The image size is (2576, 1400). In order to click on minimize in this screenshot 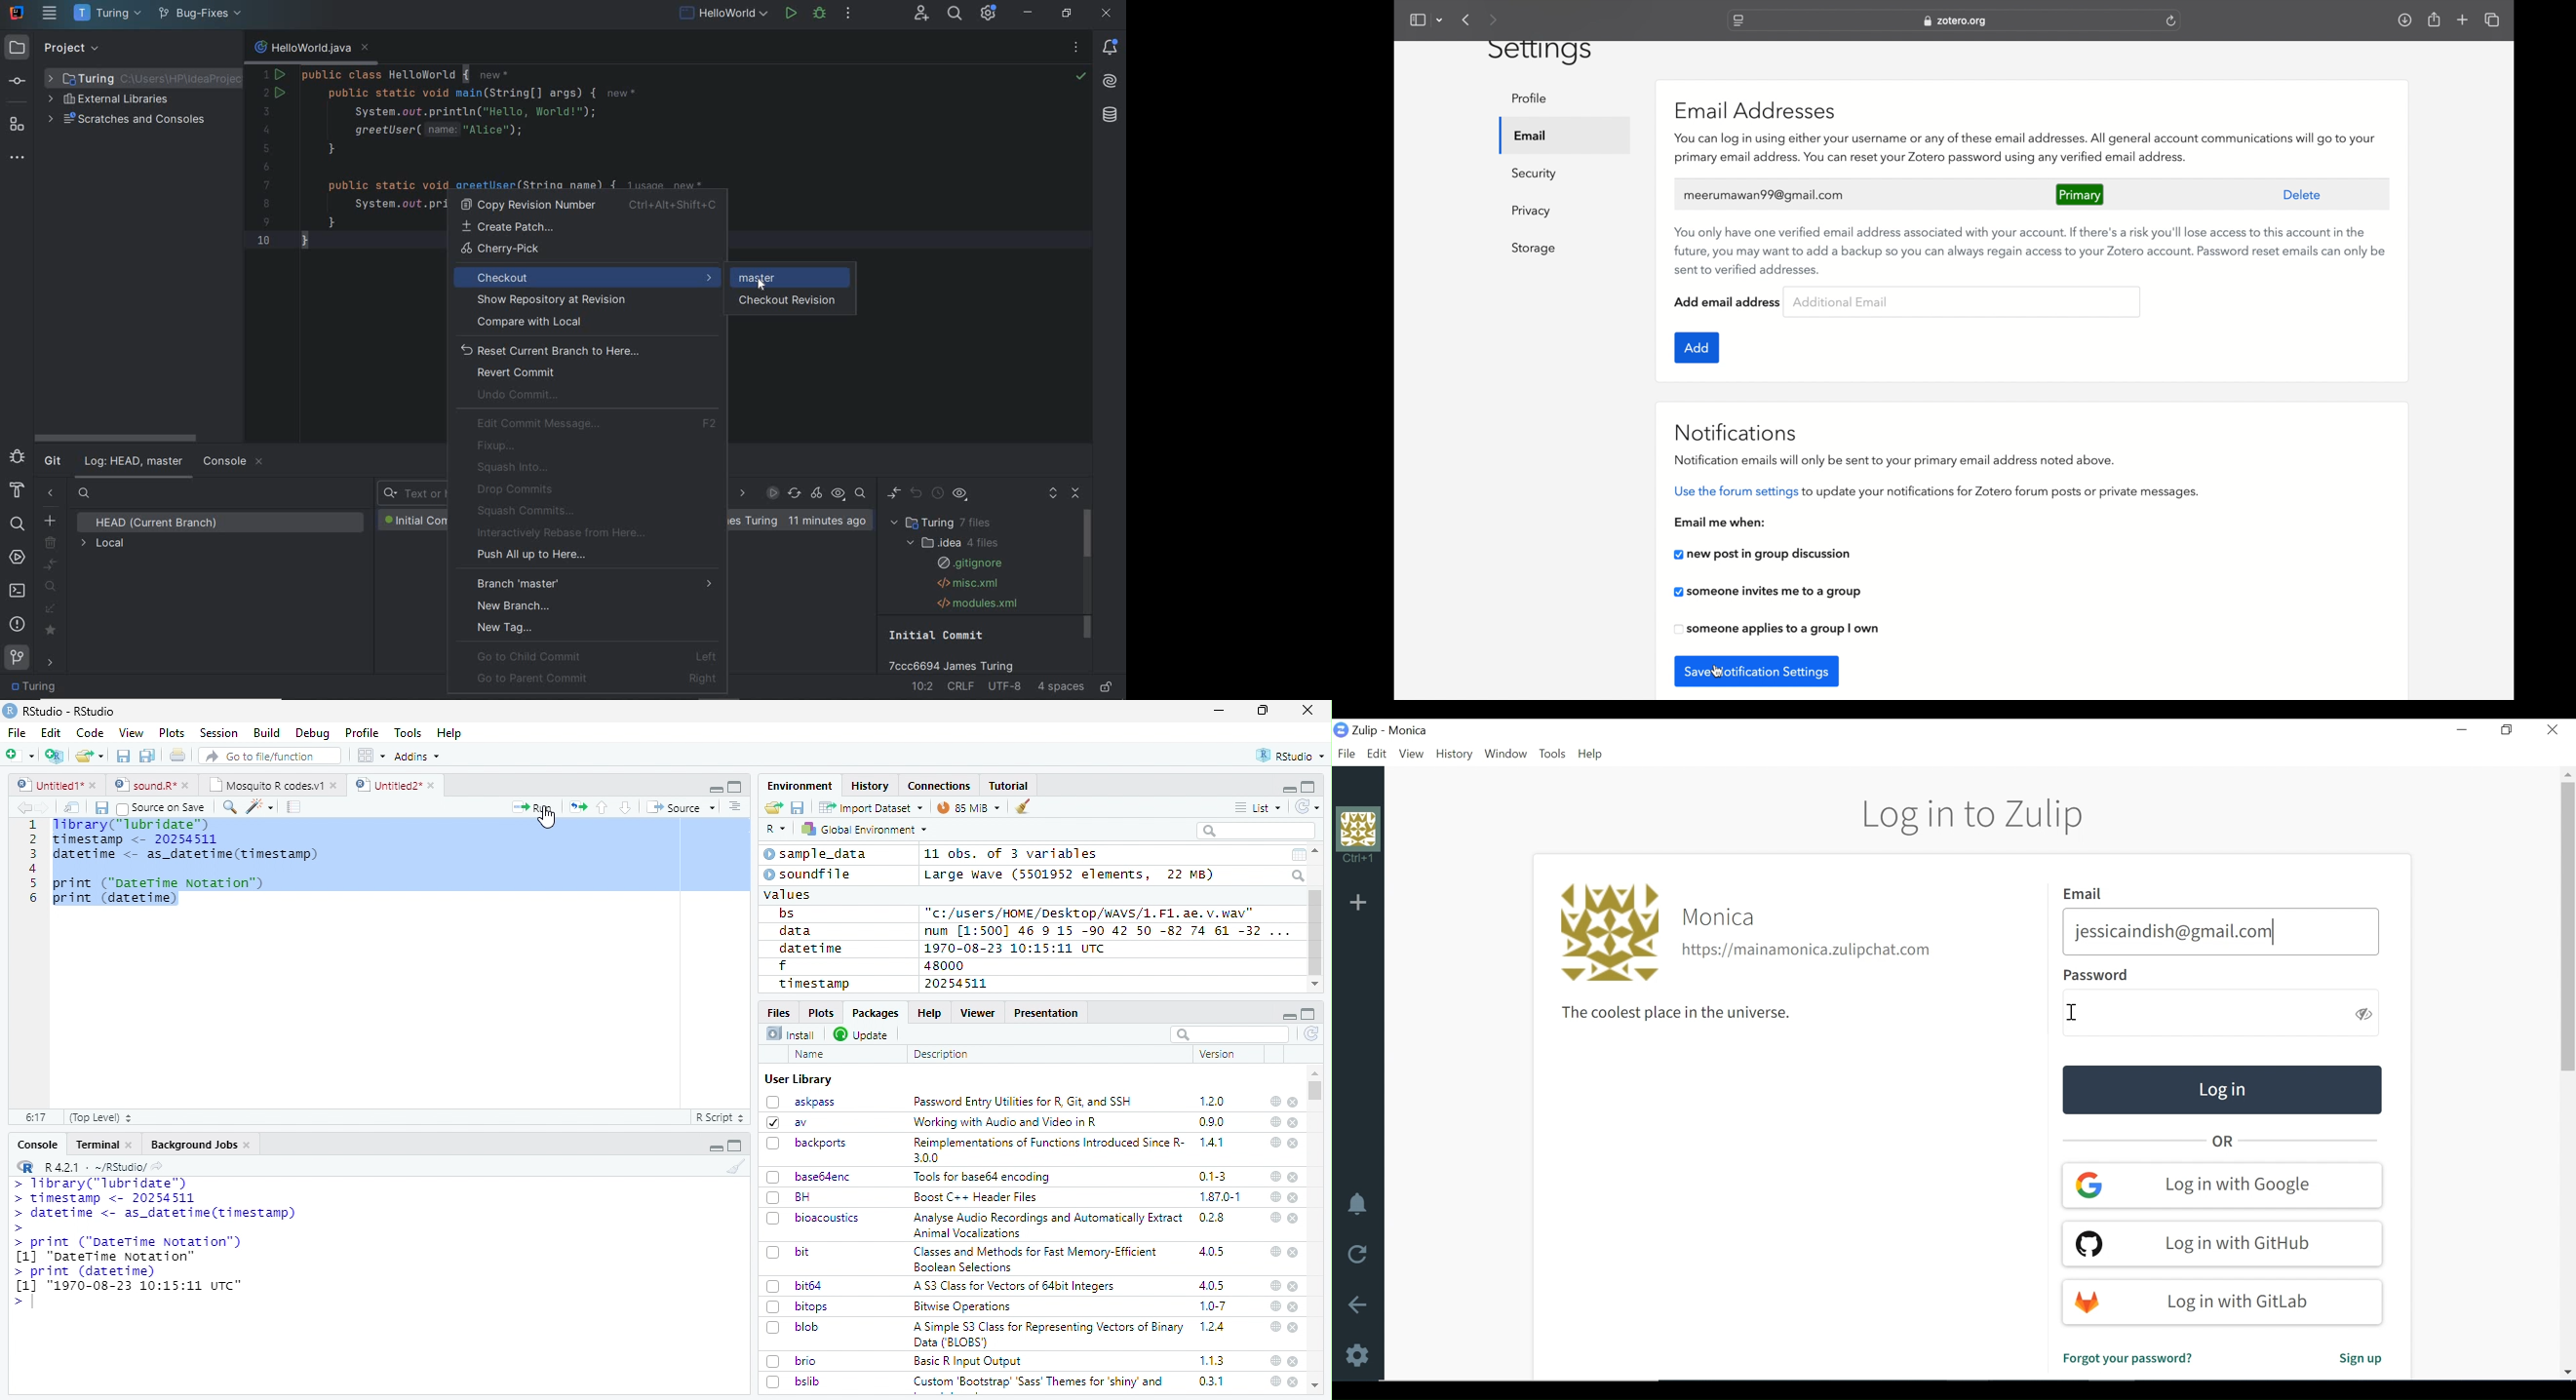, I will do `click(1288, 788)`.